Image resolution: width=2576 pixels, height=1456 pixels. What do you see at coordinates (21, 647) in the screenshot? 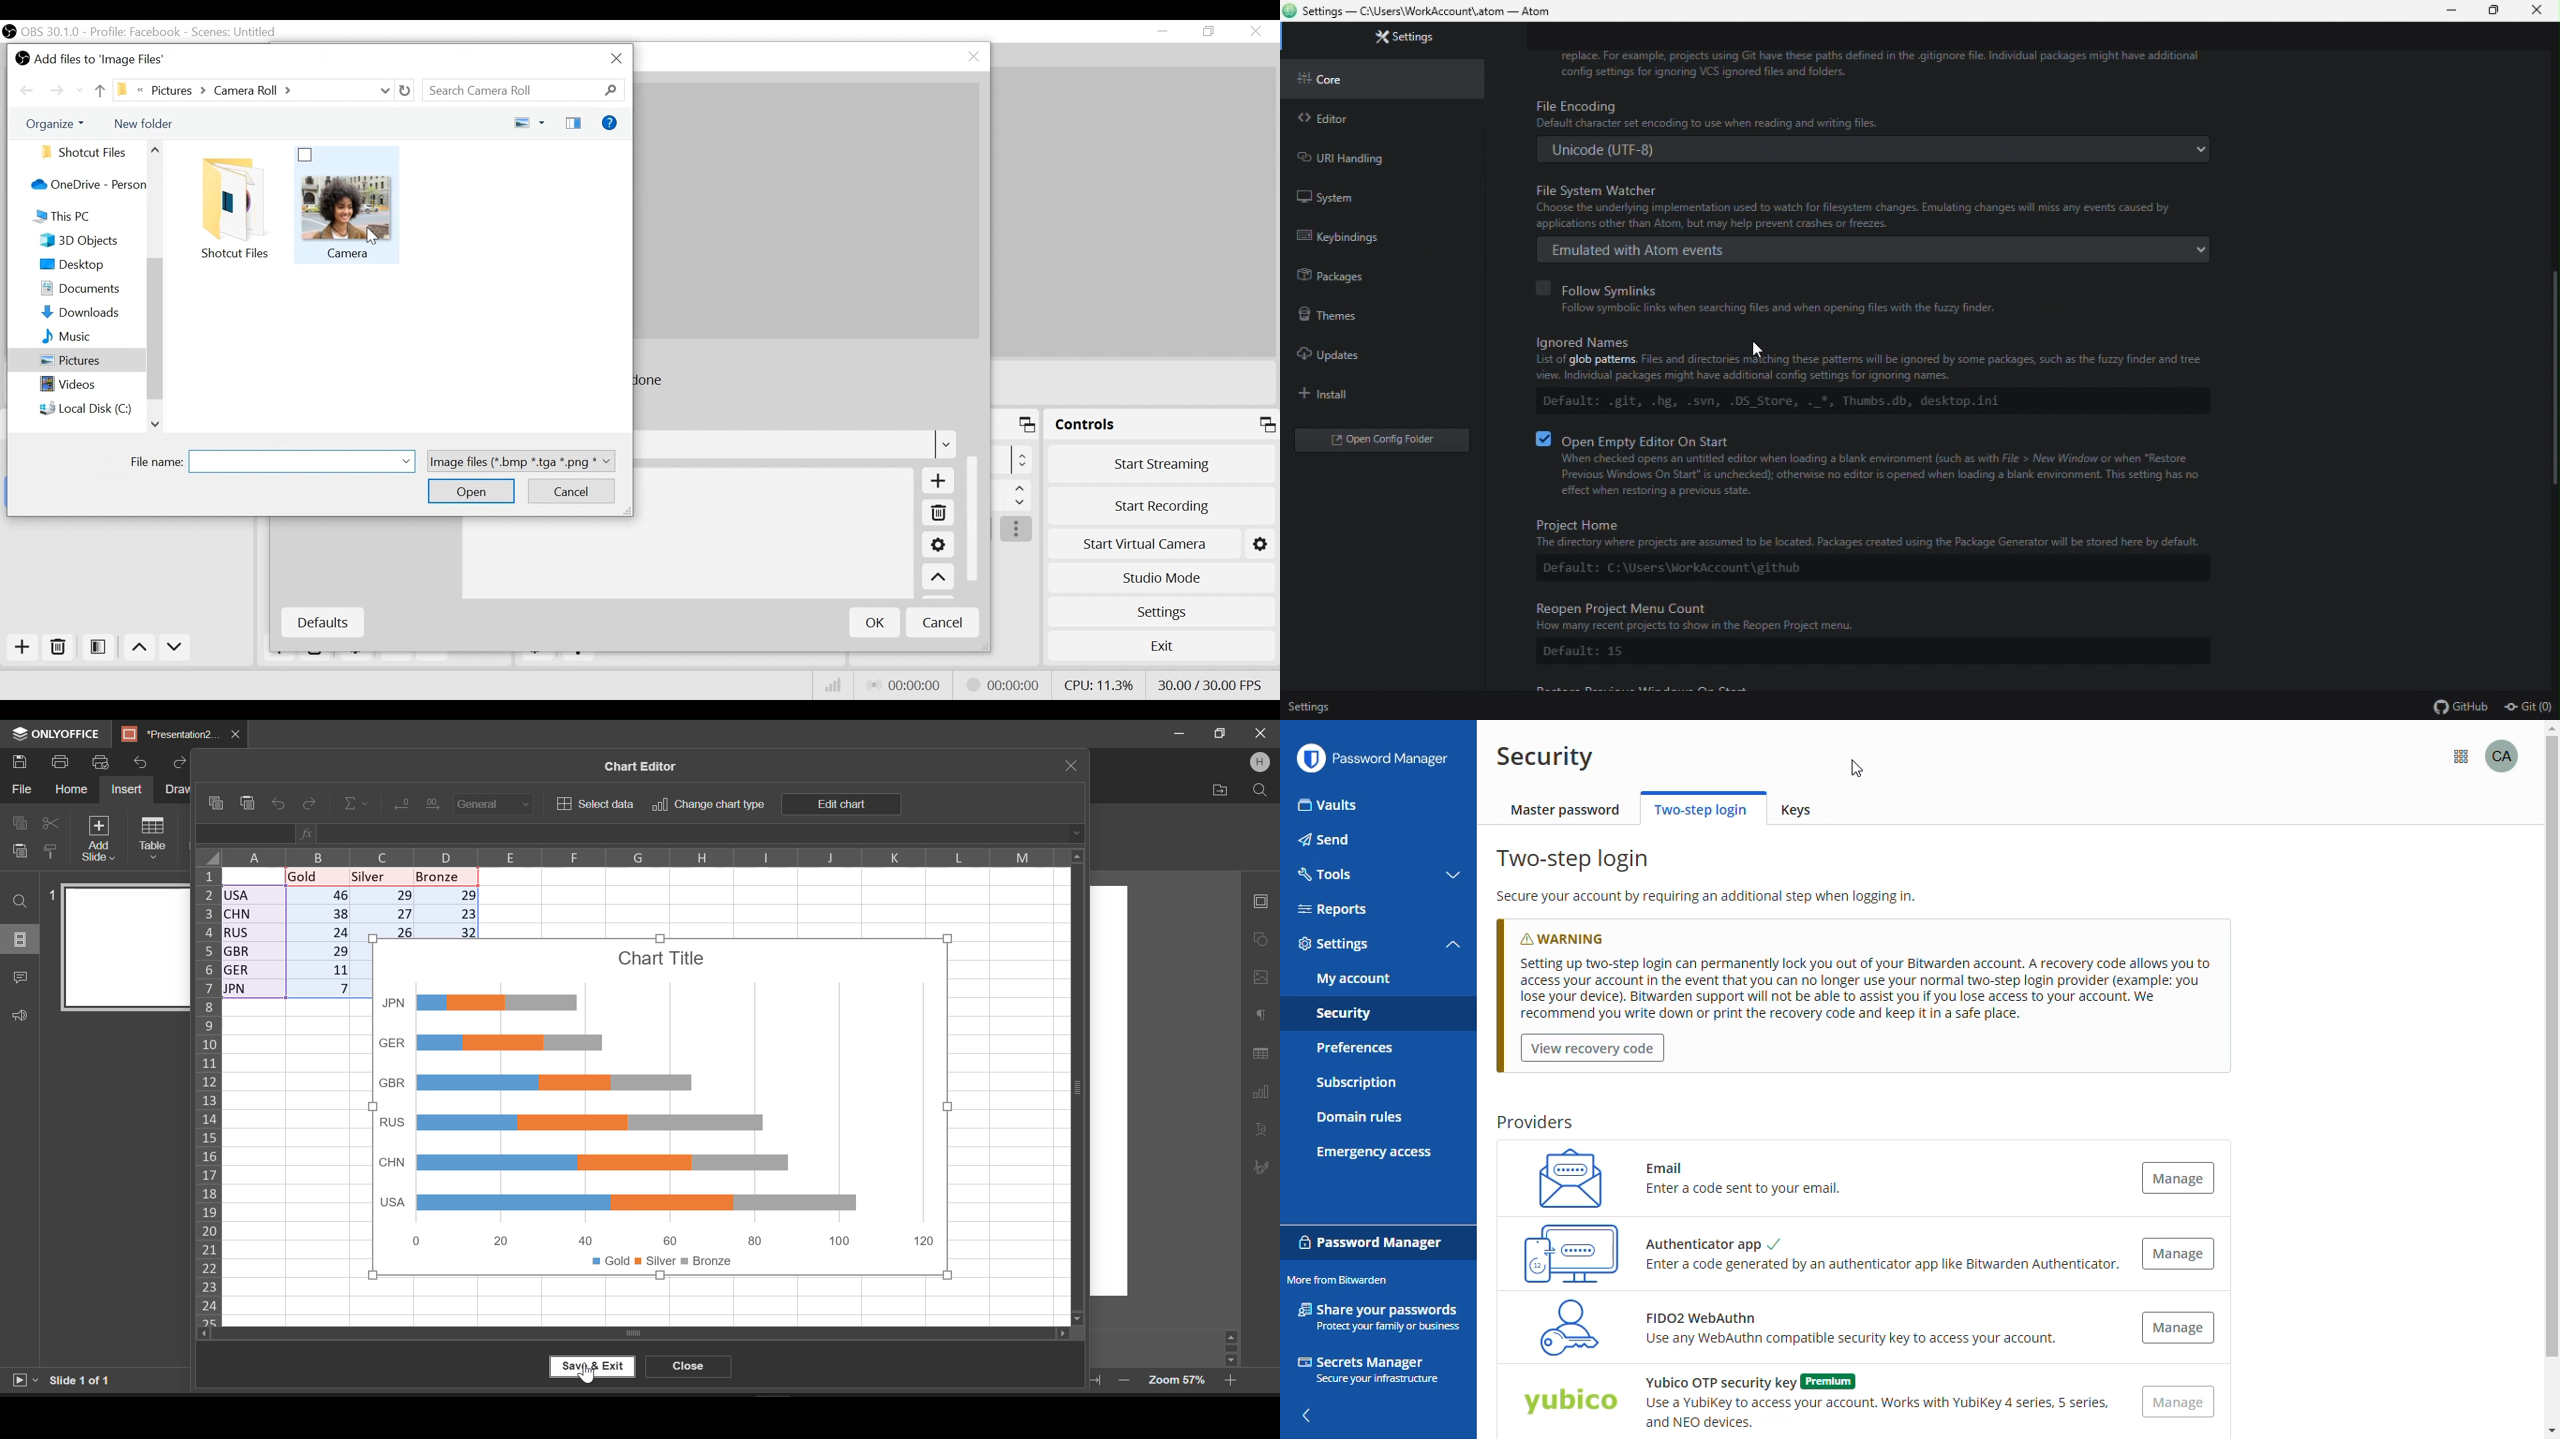
I see `Add` at bounding box center [21, 647].